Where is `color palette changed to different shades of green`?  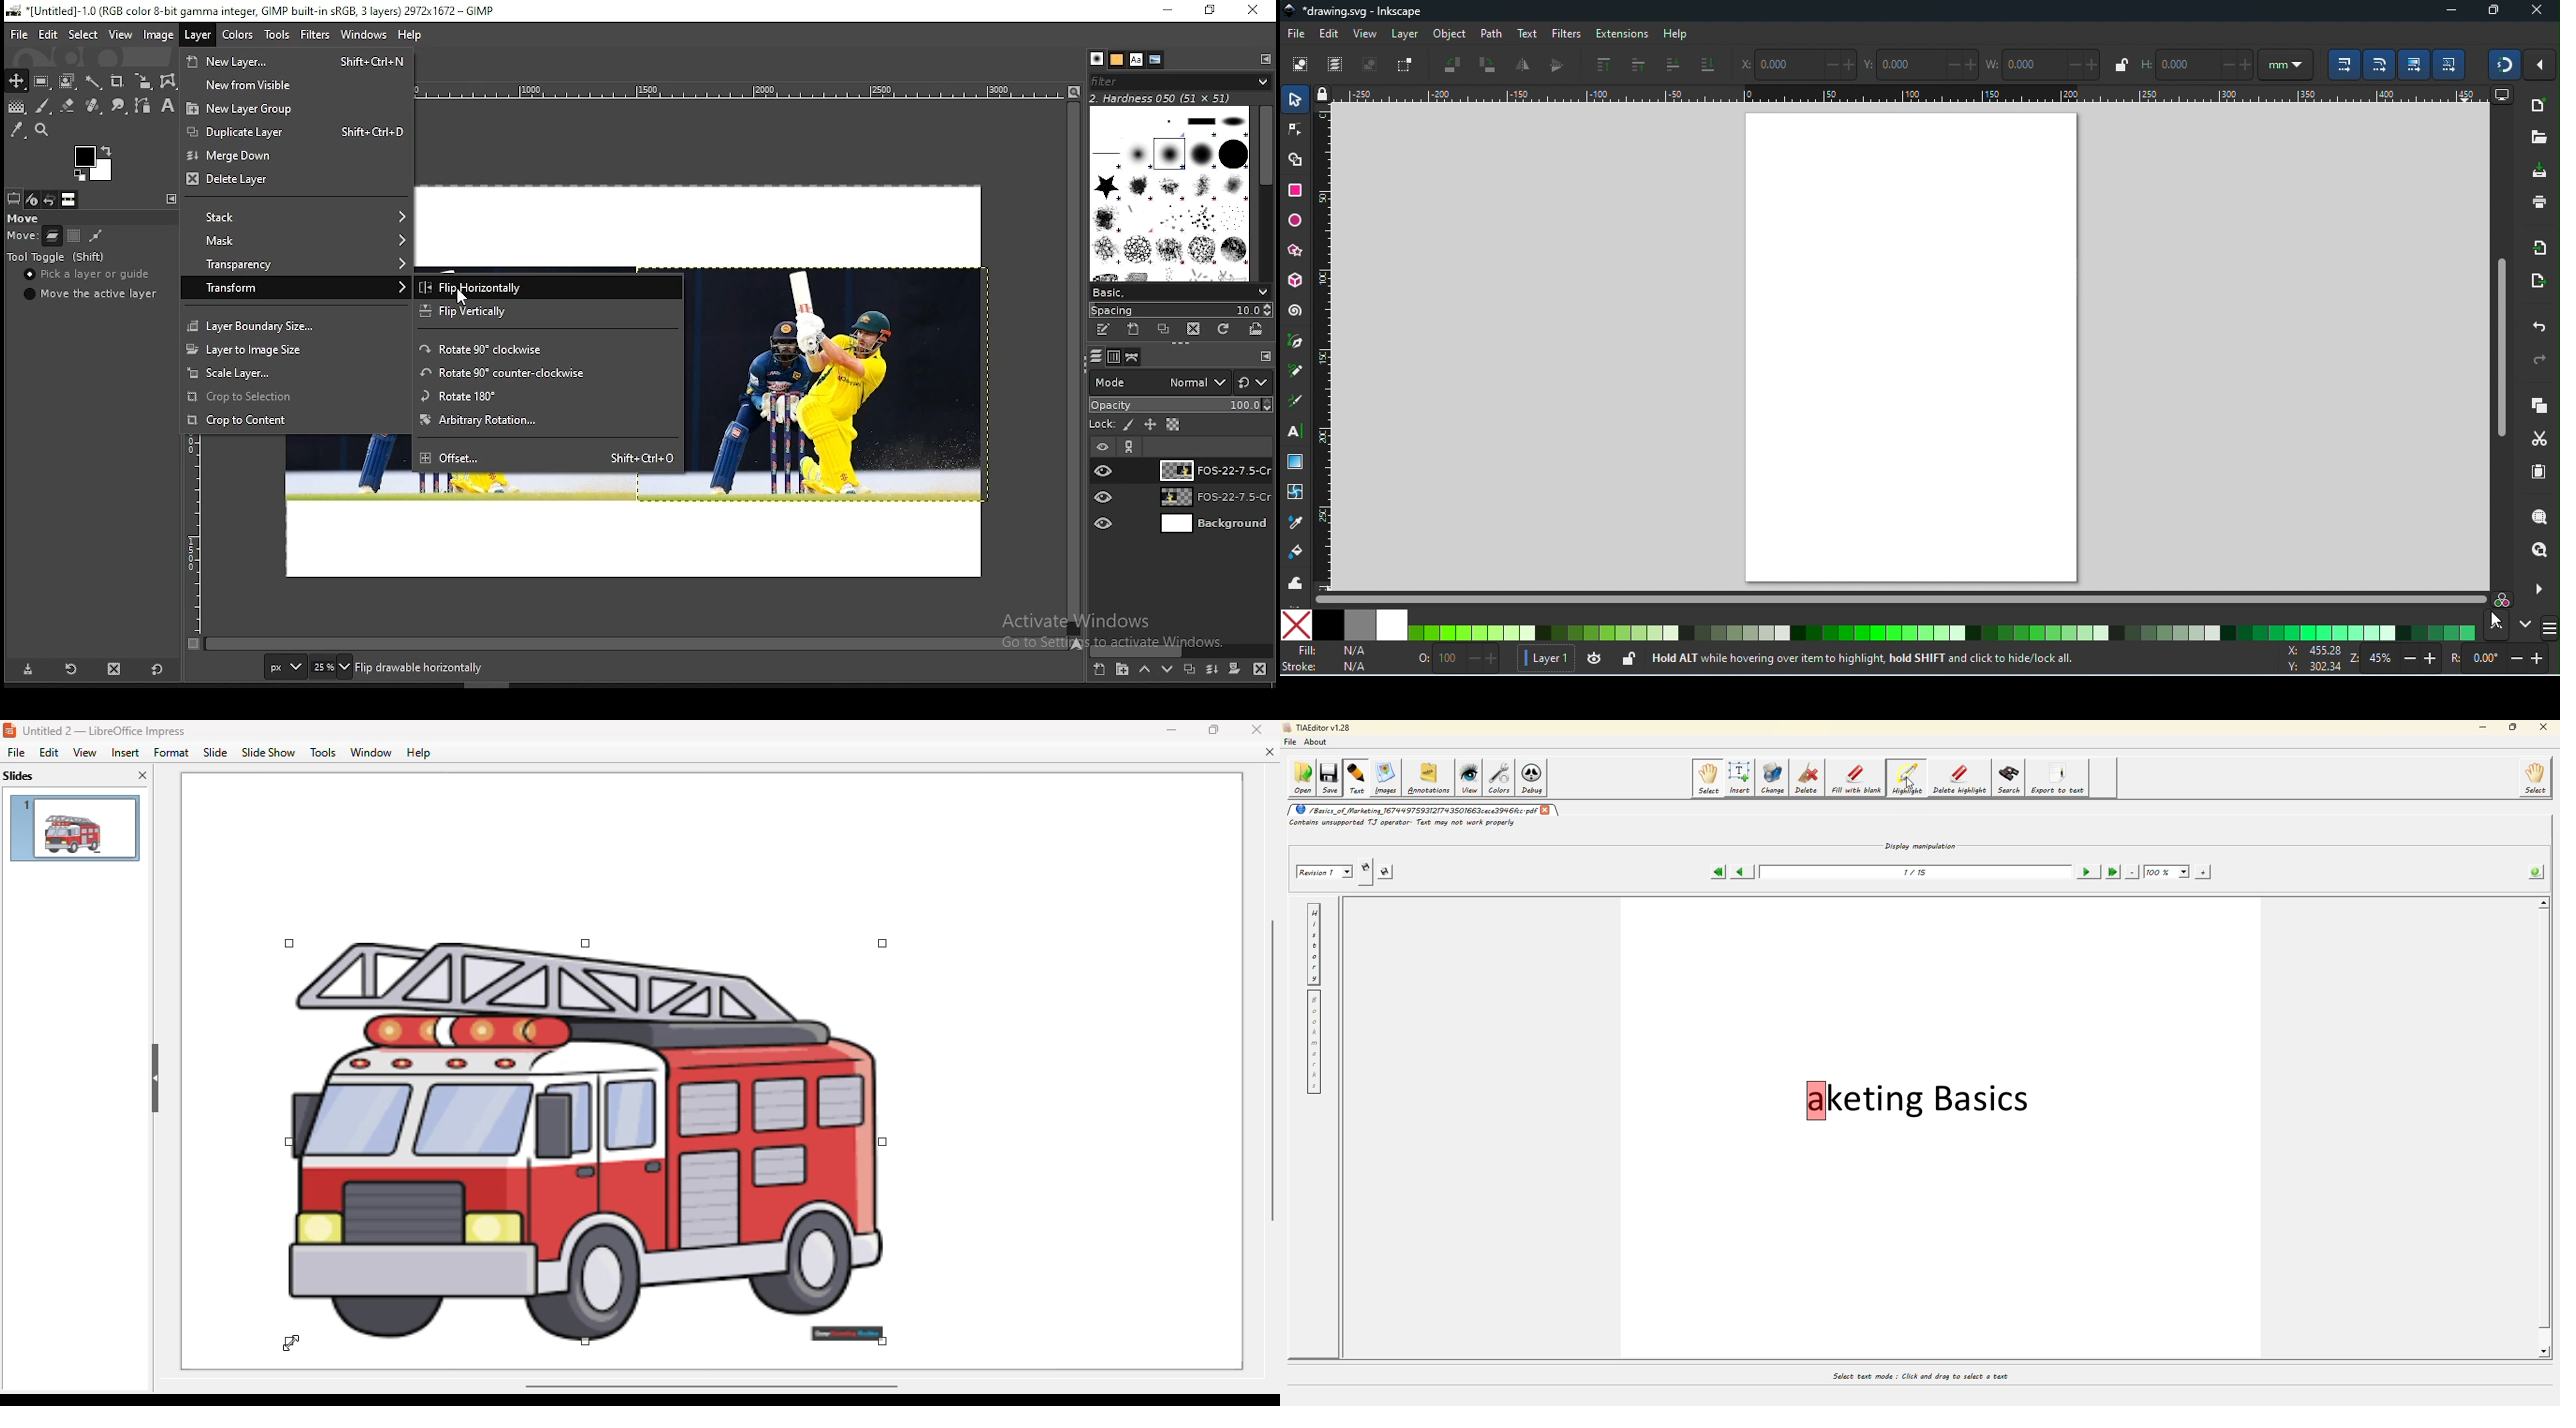 color palette changed to different shades of green is located at coordinates (1944, 633).